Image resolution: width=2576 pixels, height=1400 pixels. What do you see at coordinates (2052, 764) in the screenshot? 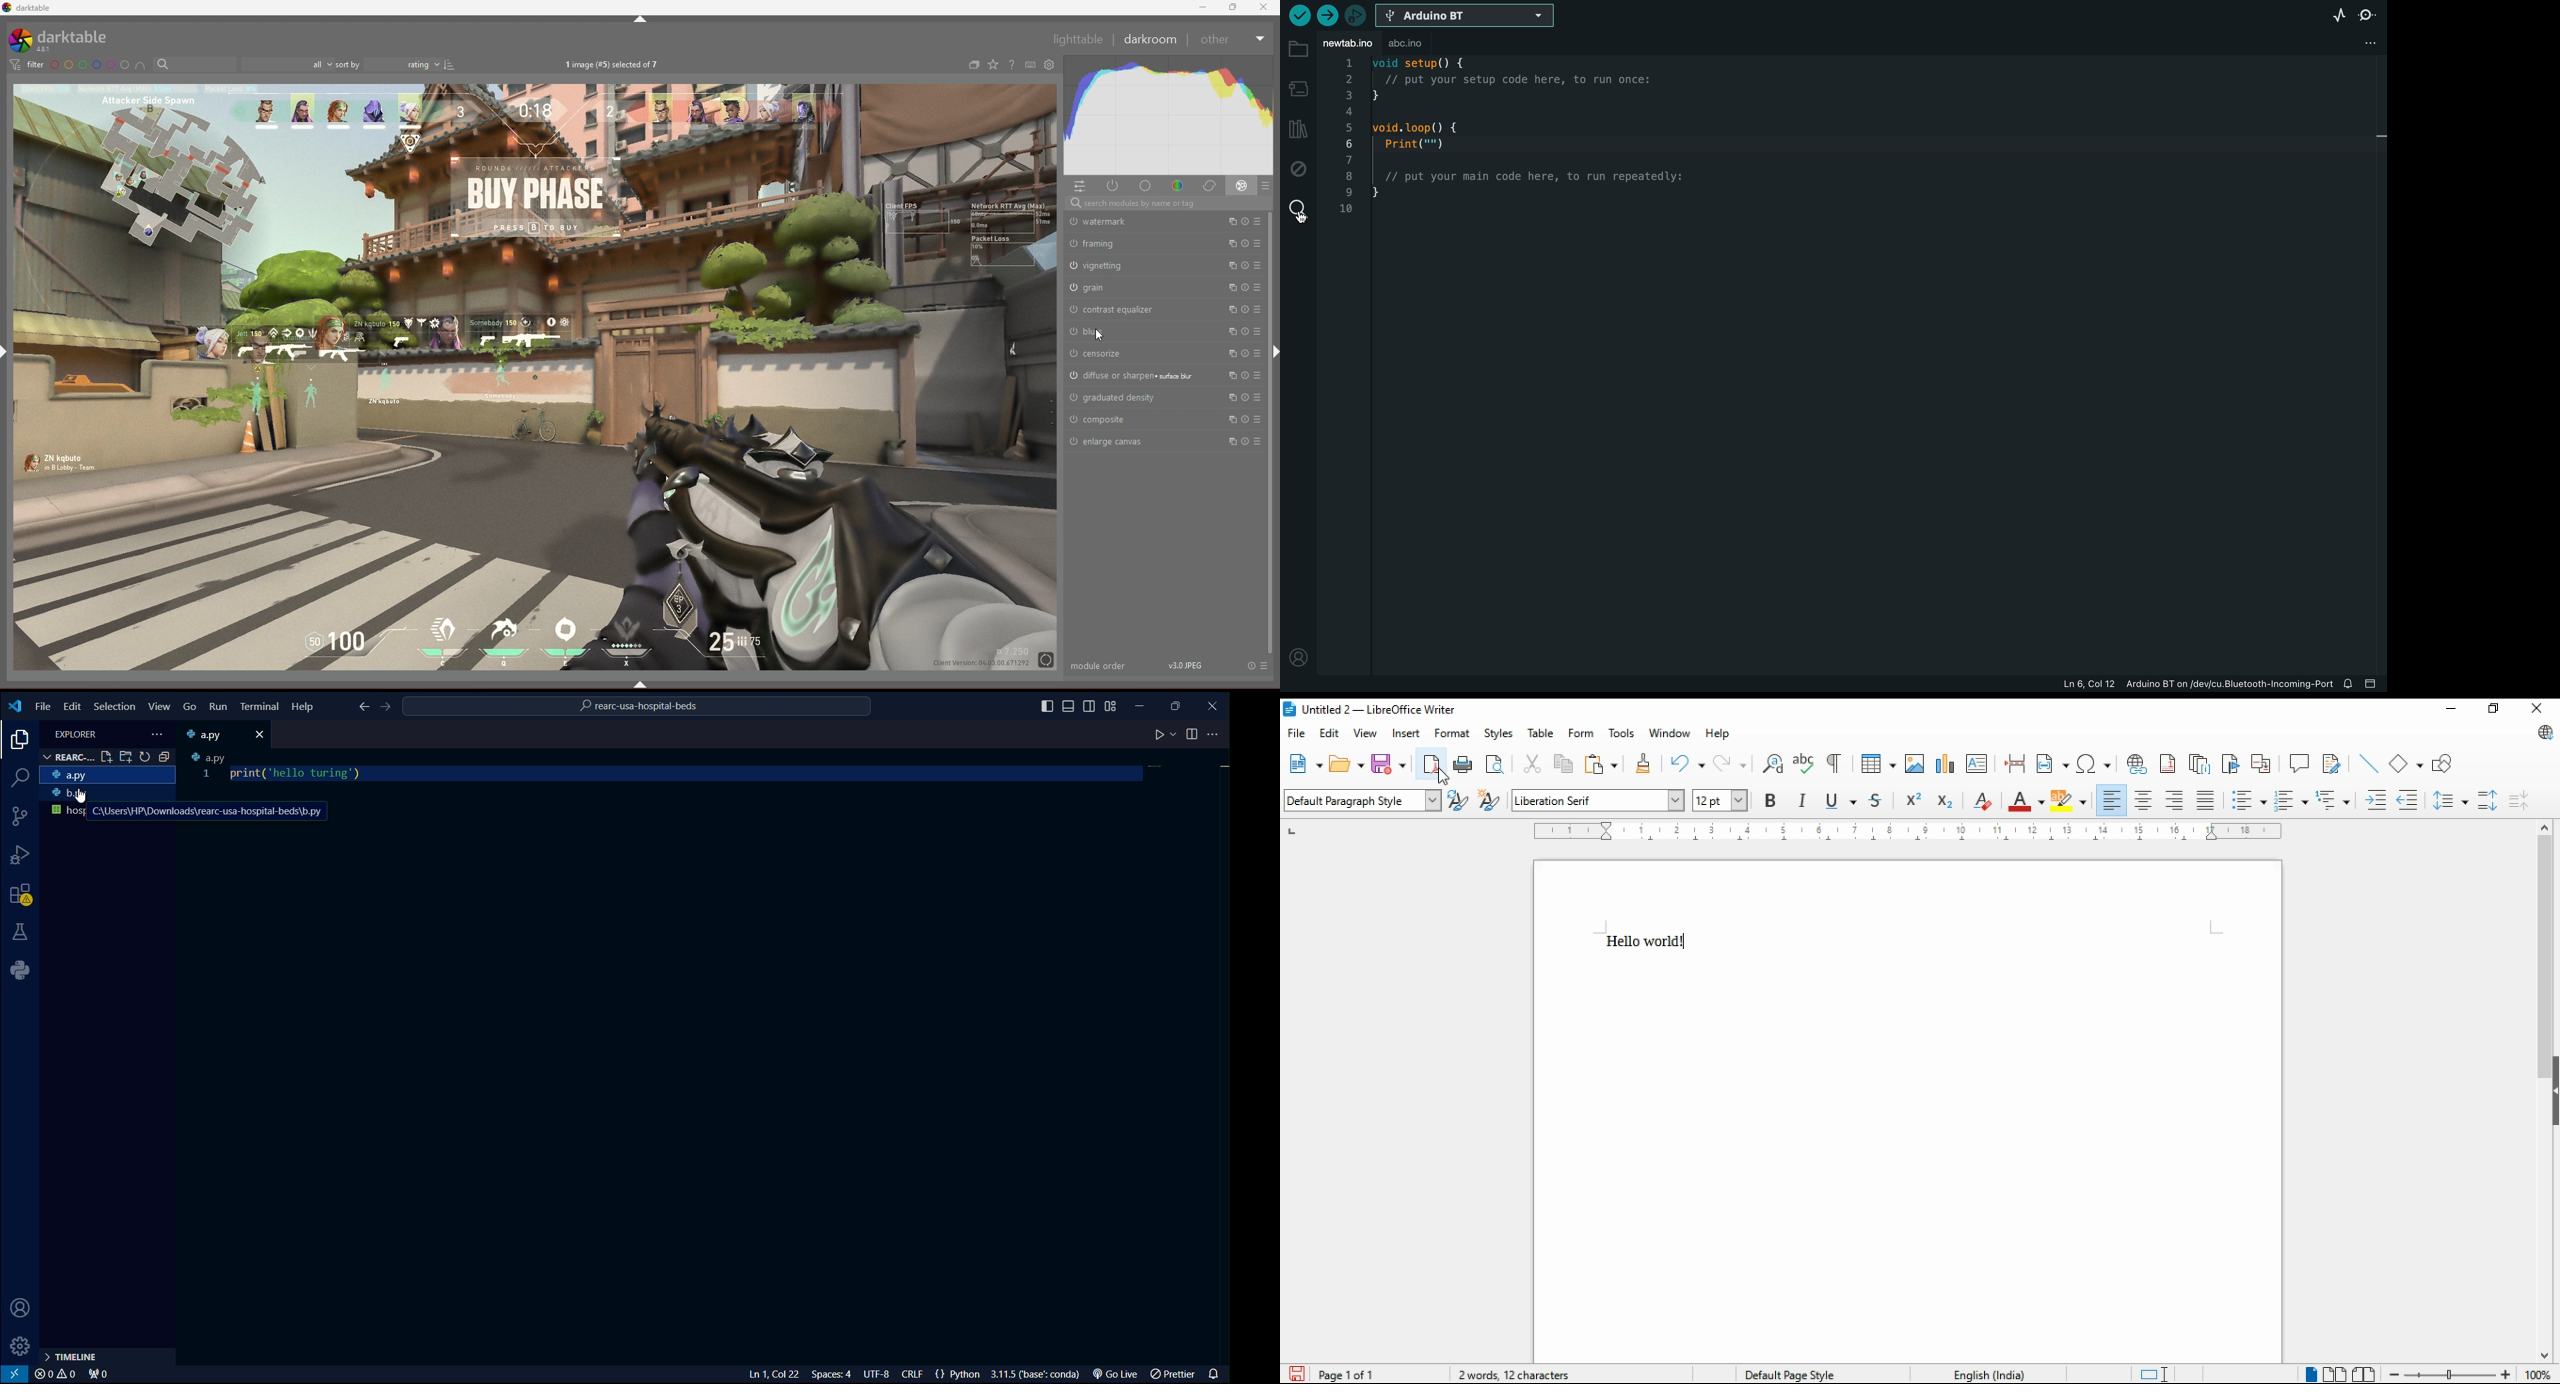
I see `insert field` at bounding box center [2052, 764].